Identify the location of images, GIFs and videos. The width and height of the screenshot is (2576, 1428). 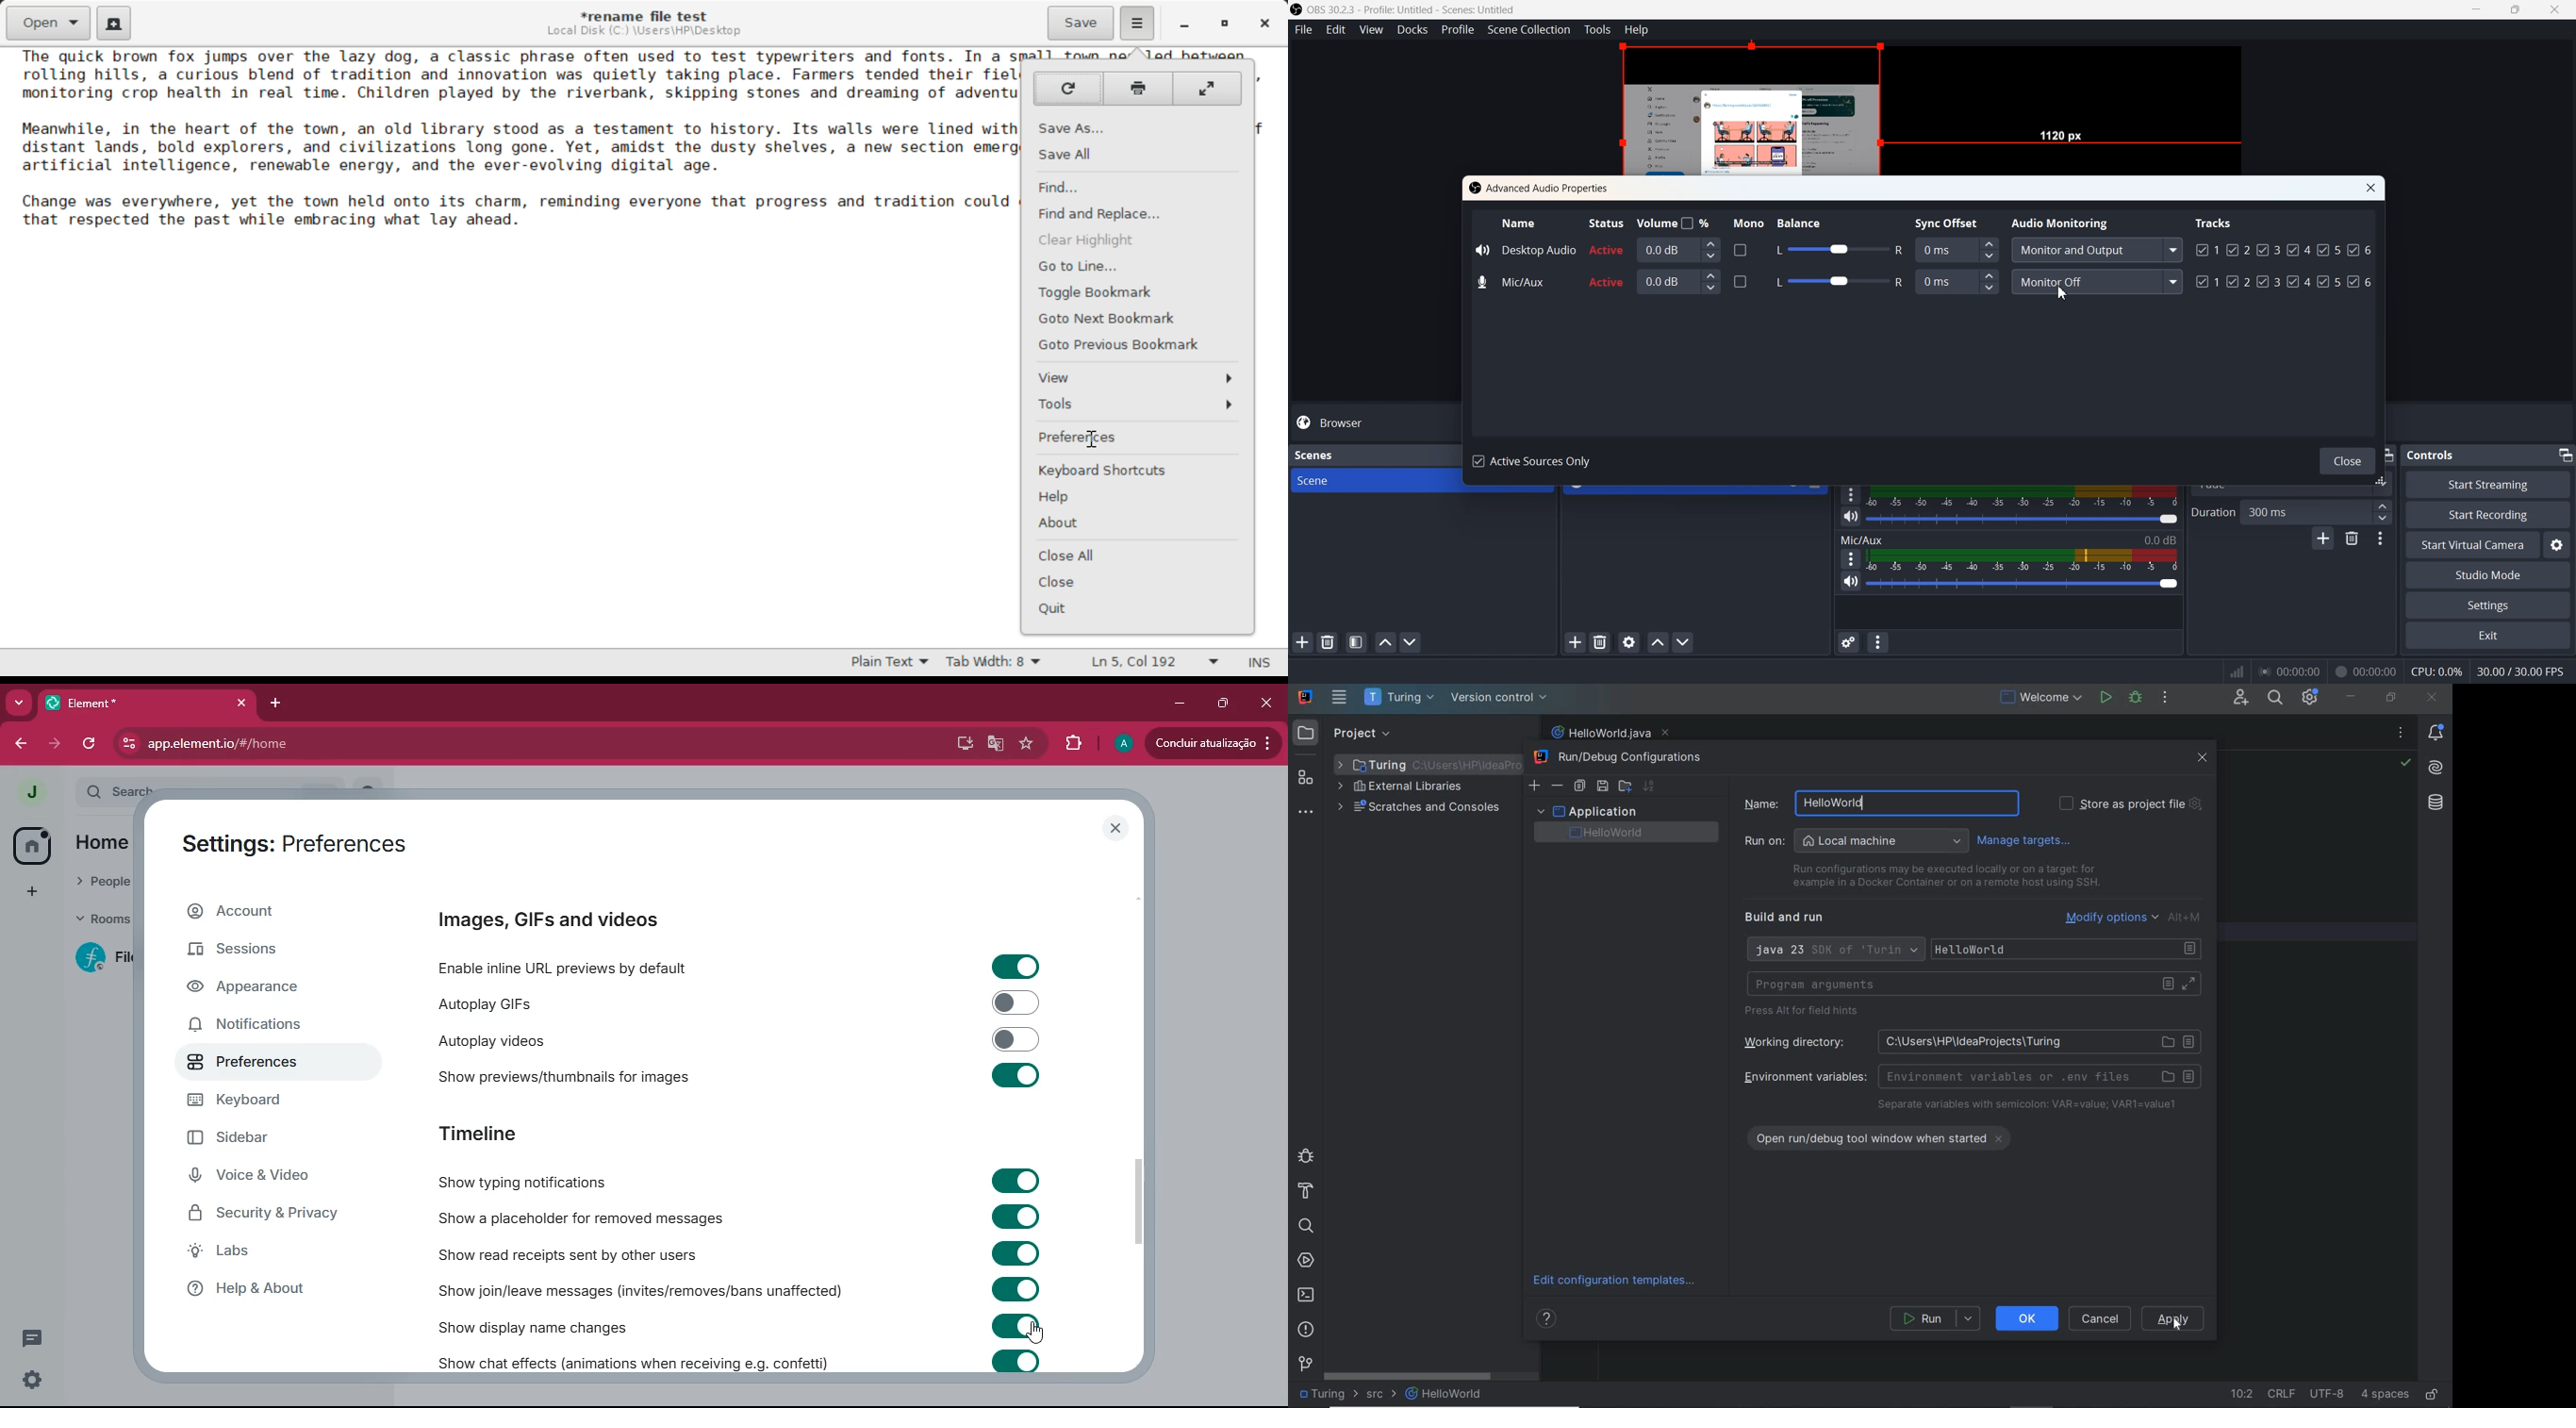
(557, 919).